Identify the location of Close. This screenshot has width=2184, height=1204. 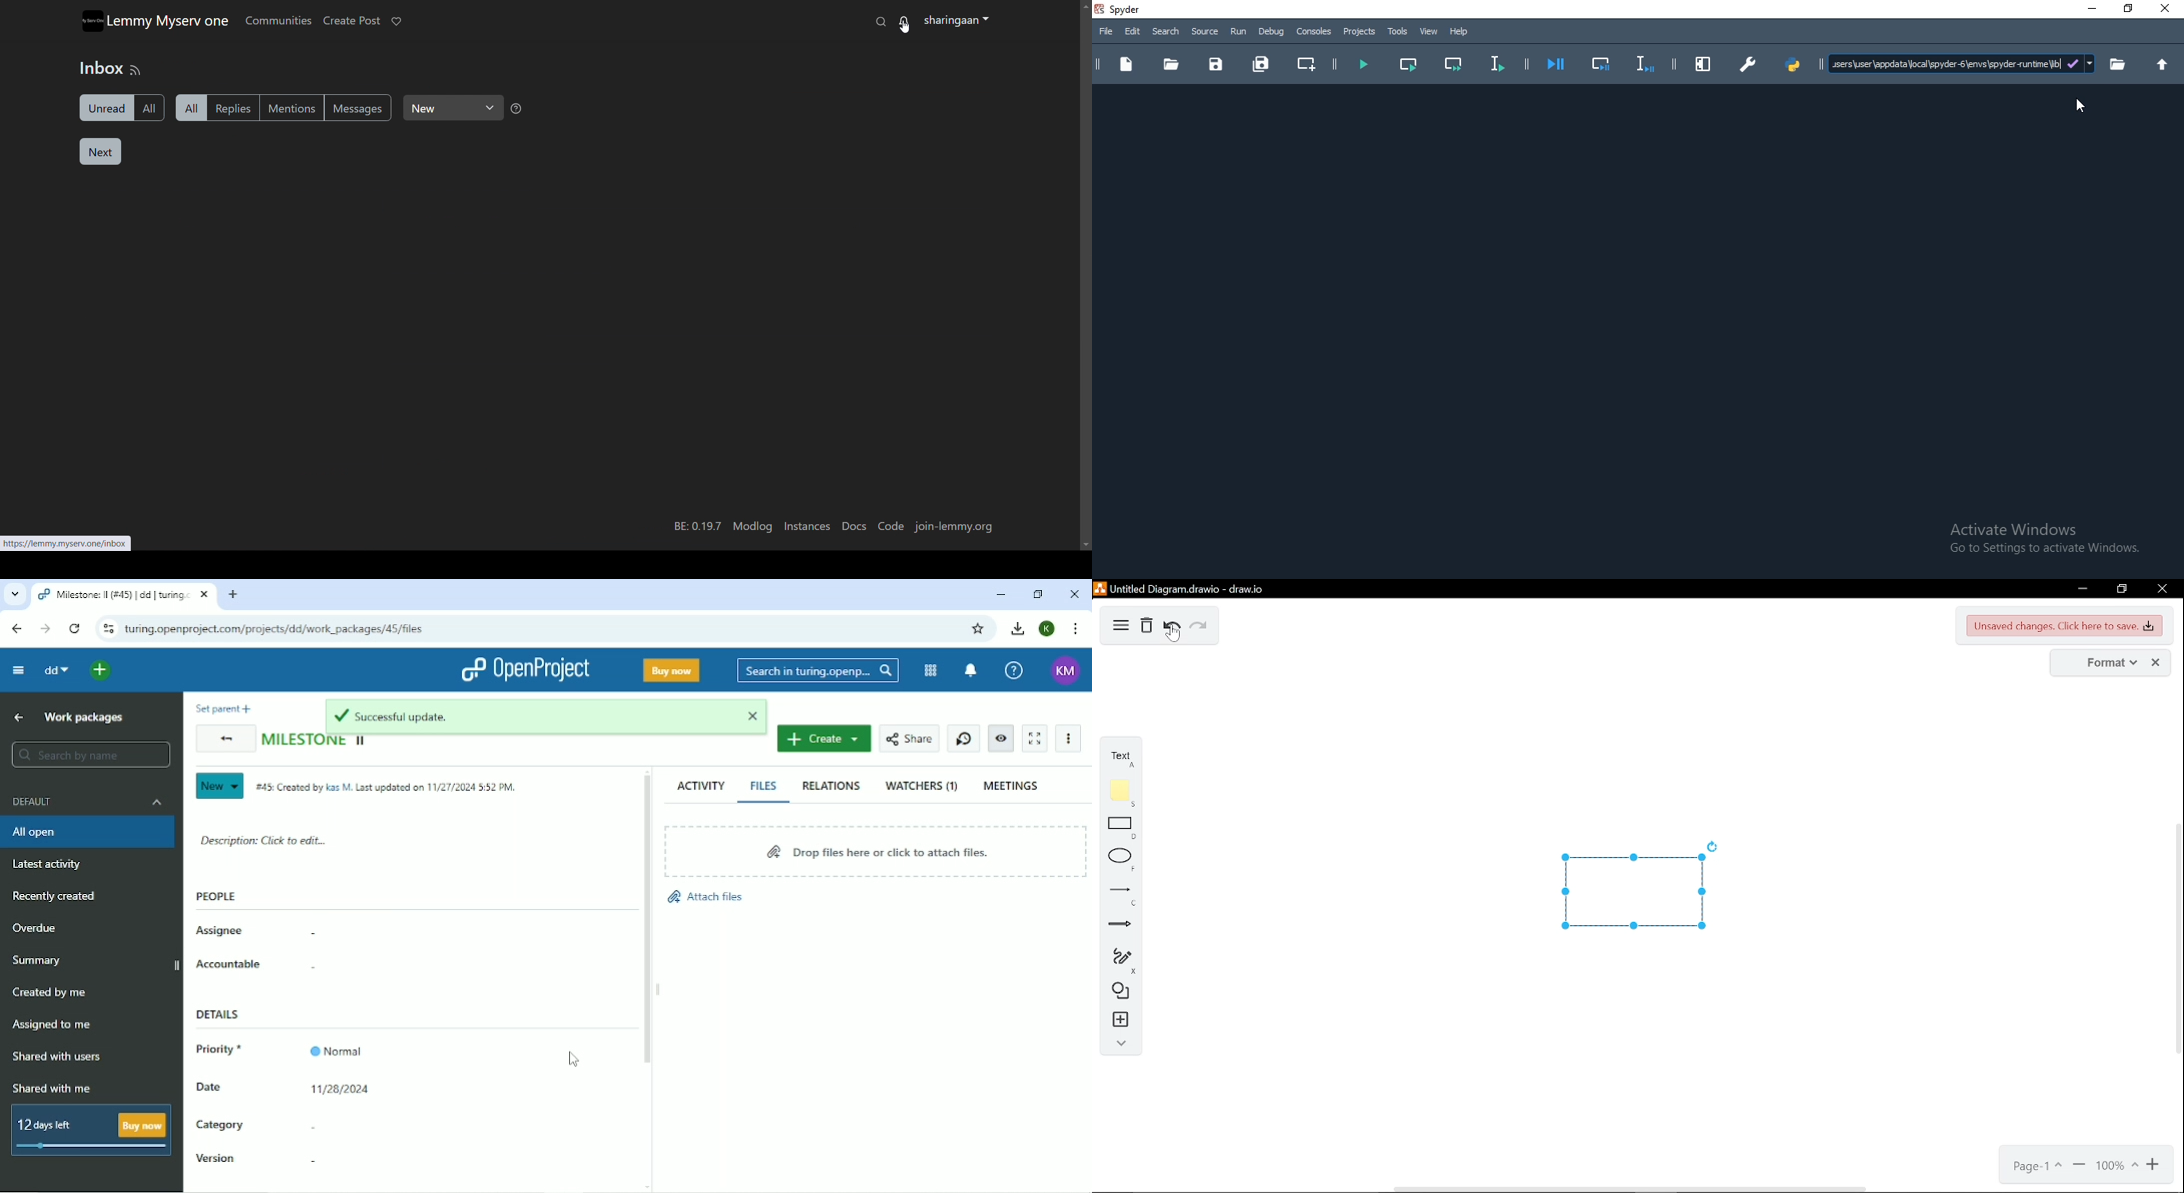
(2168, 8).